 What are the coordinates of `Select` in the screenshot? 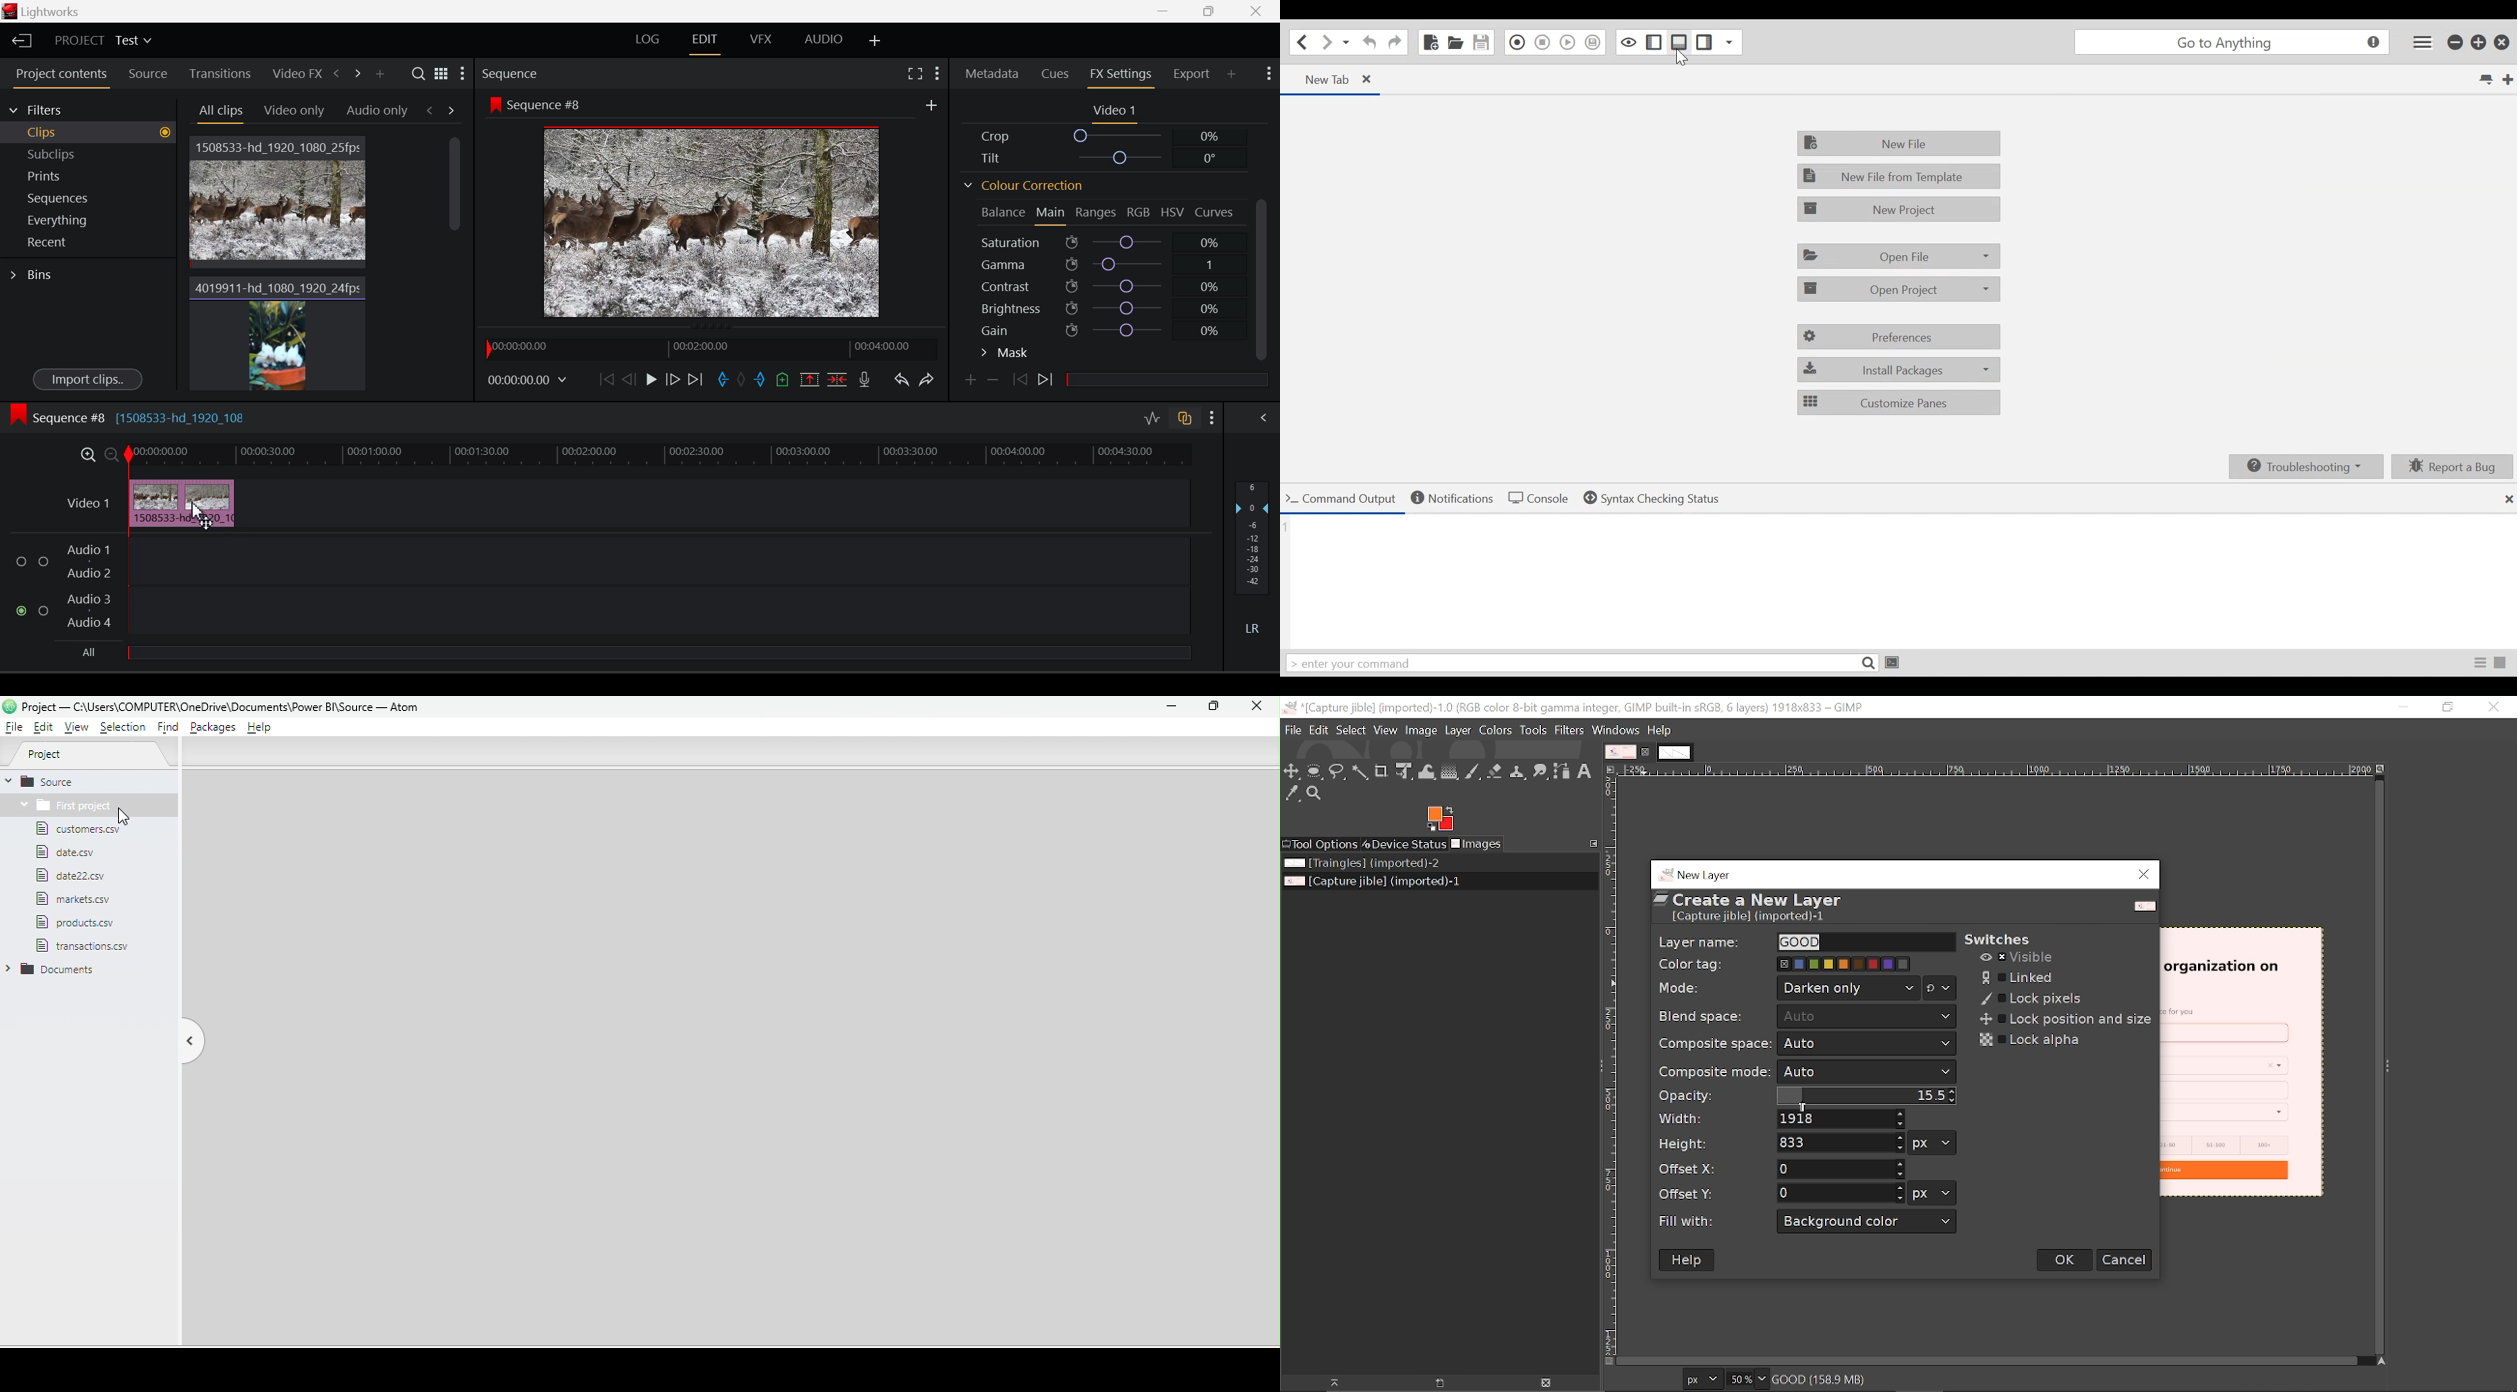 It's located at (1351, 731).